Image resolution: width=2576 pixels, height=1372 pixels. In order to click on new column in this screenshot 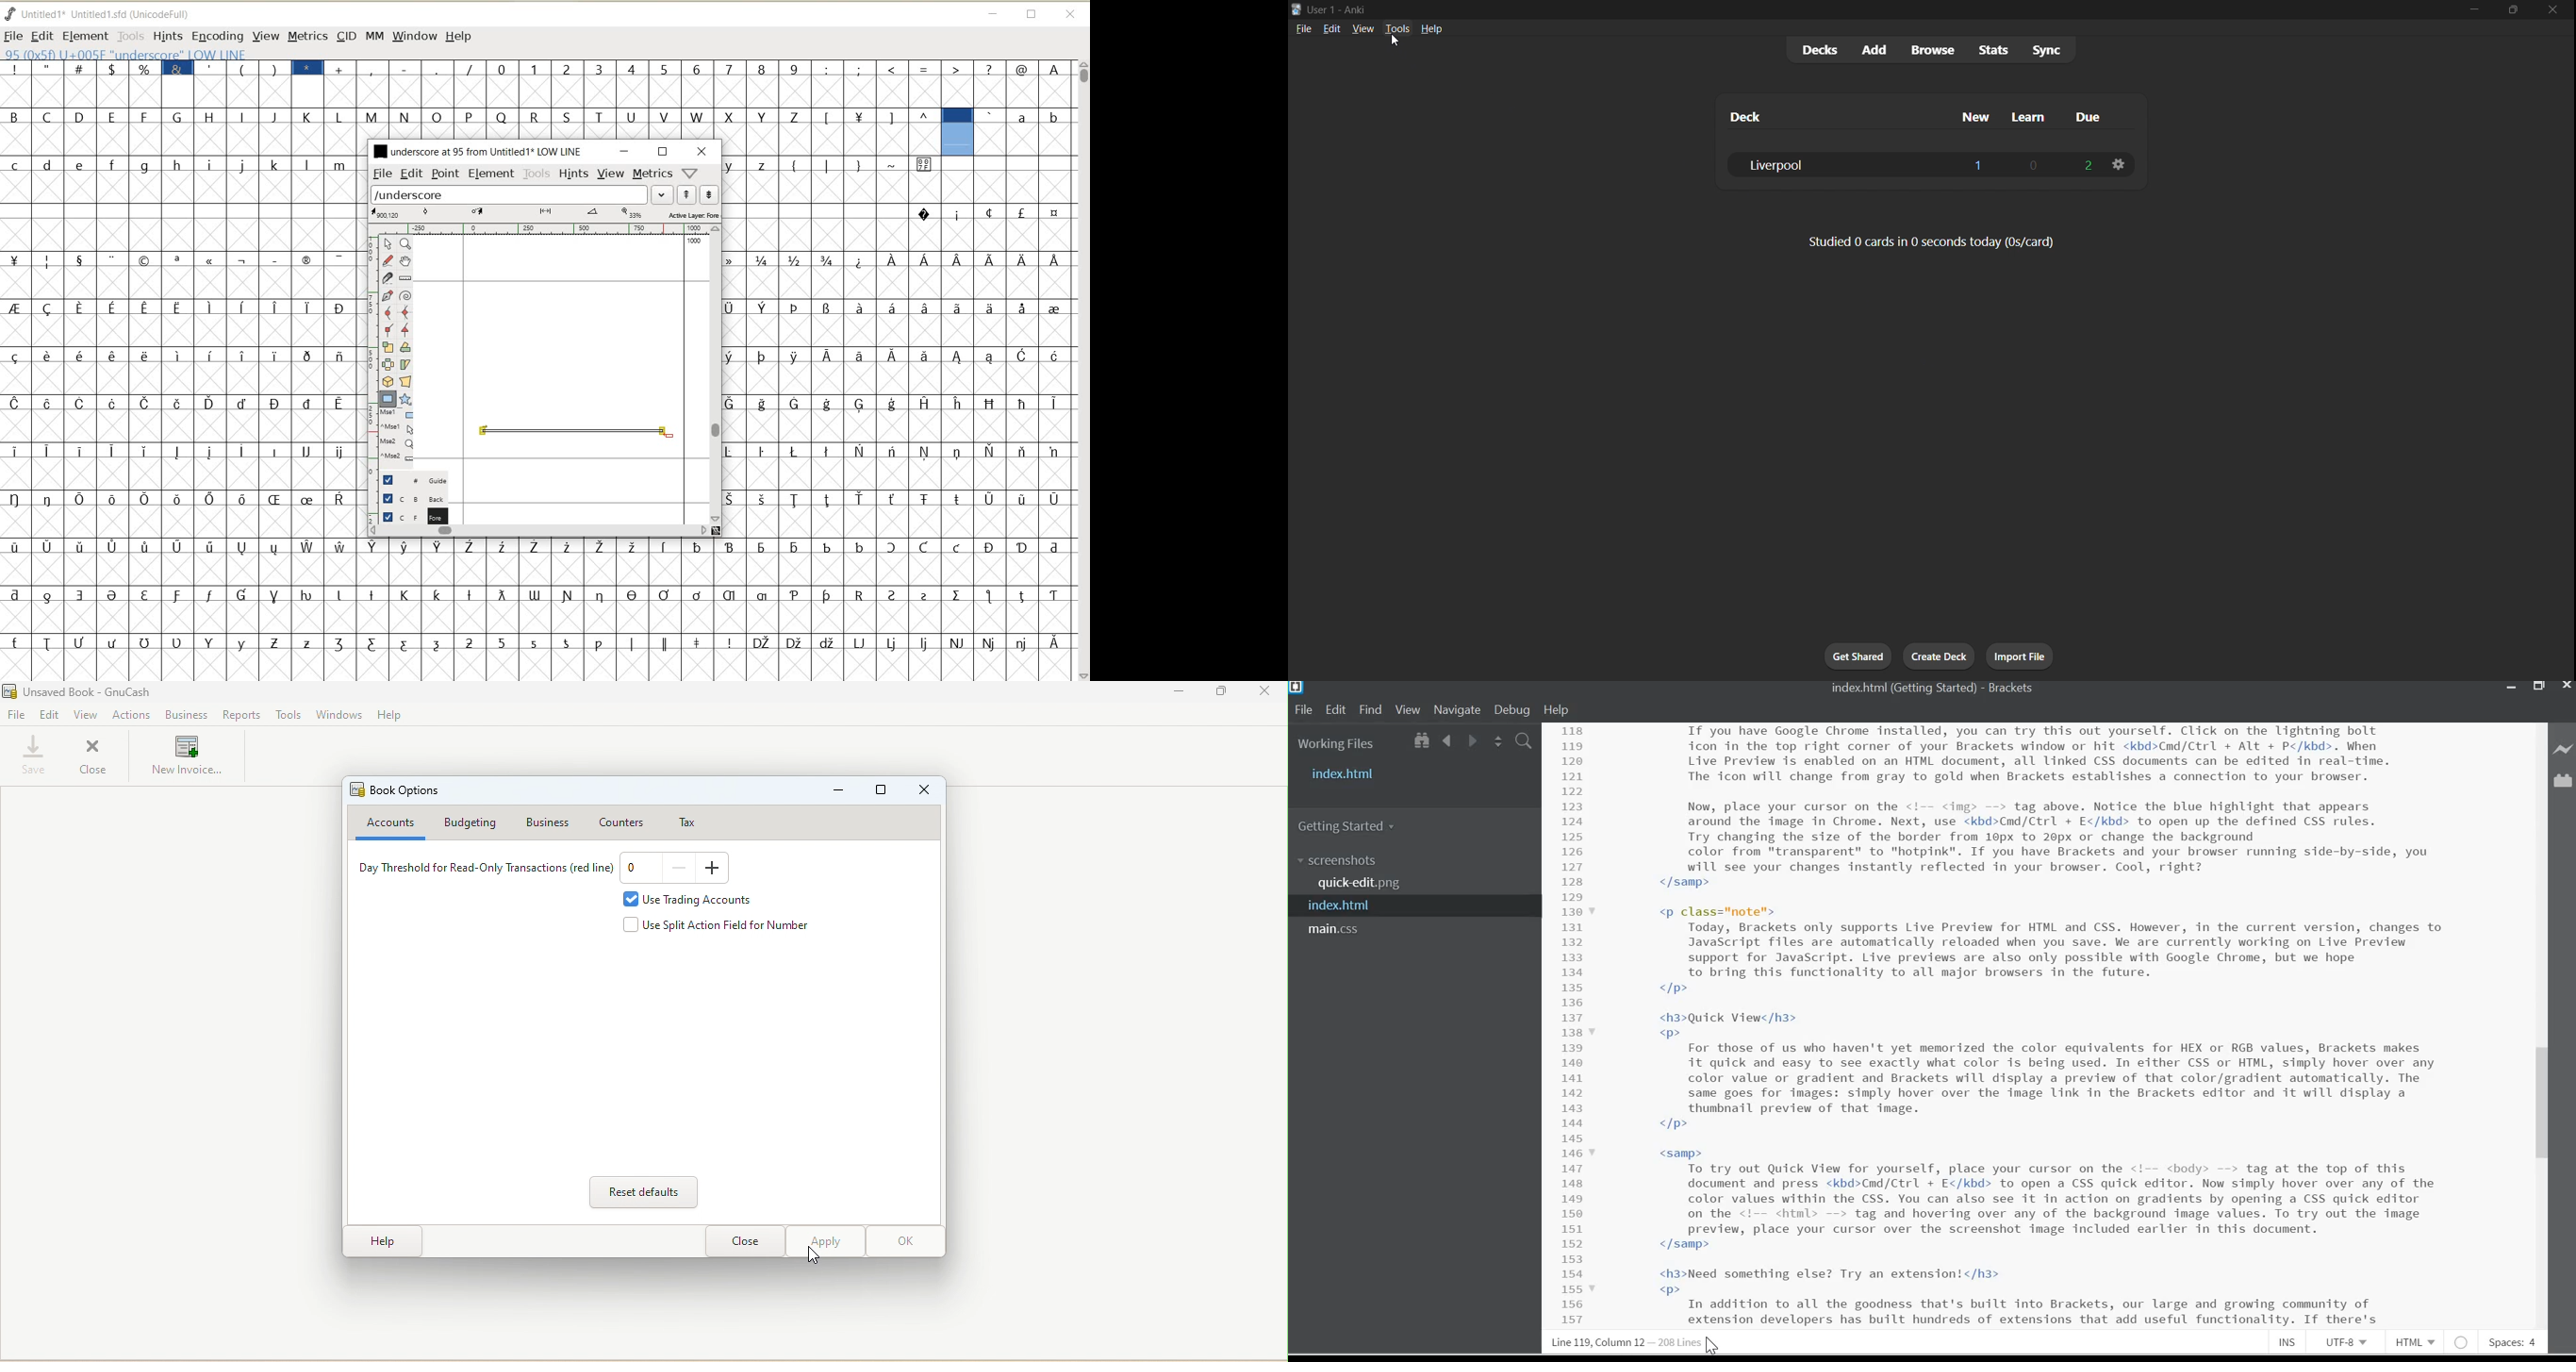, I will do `click(1976, 118)`.